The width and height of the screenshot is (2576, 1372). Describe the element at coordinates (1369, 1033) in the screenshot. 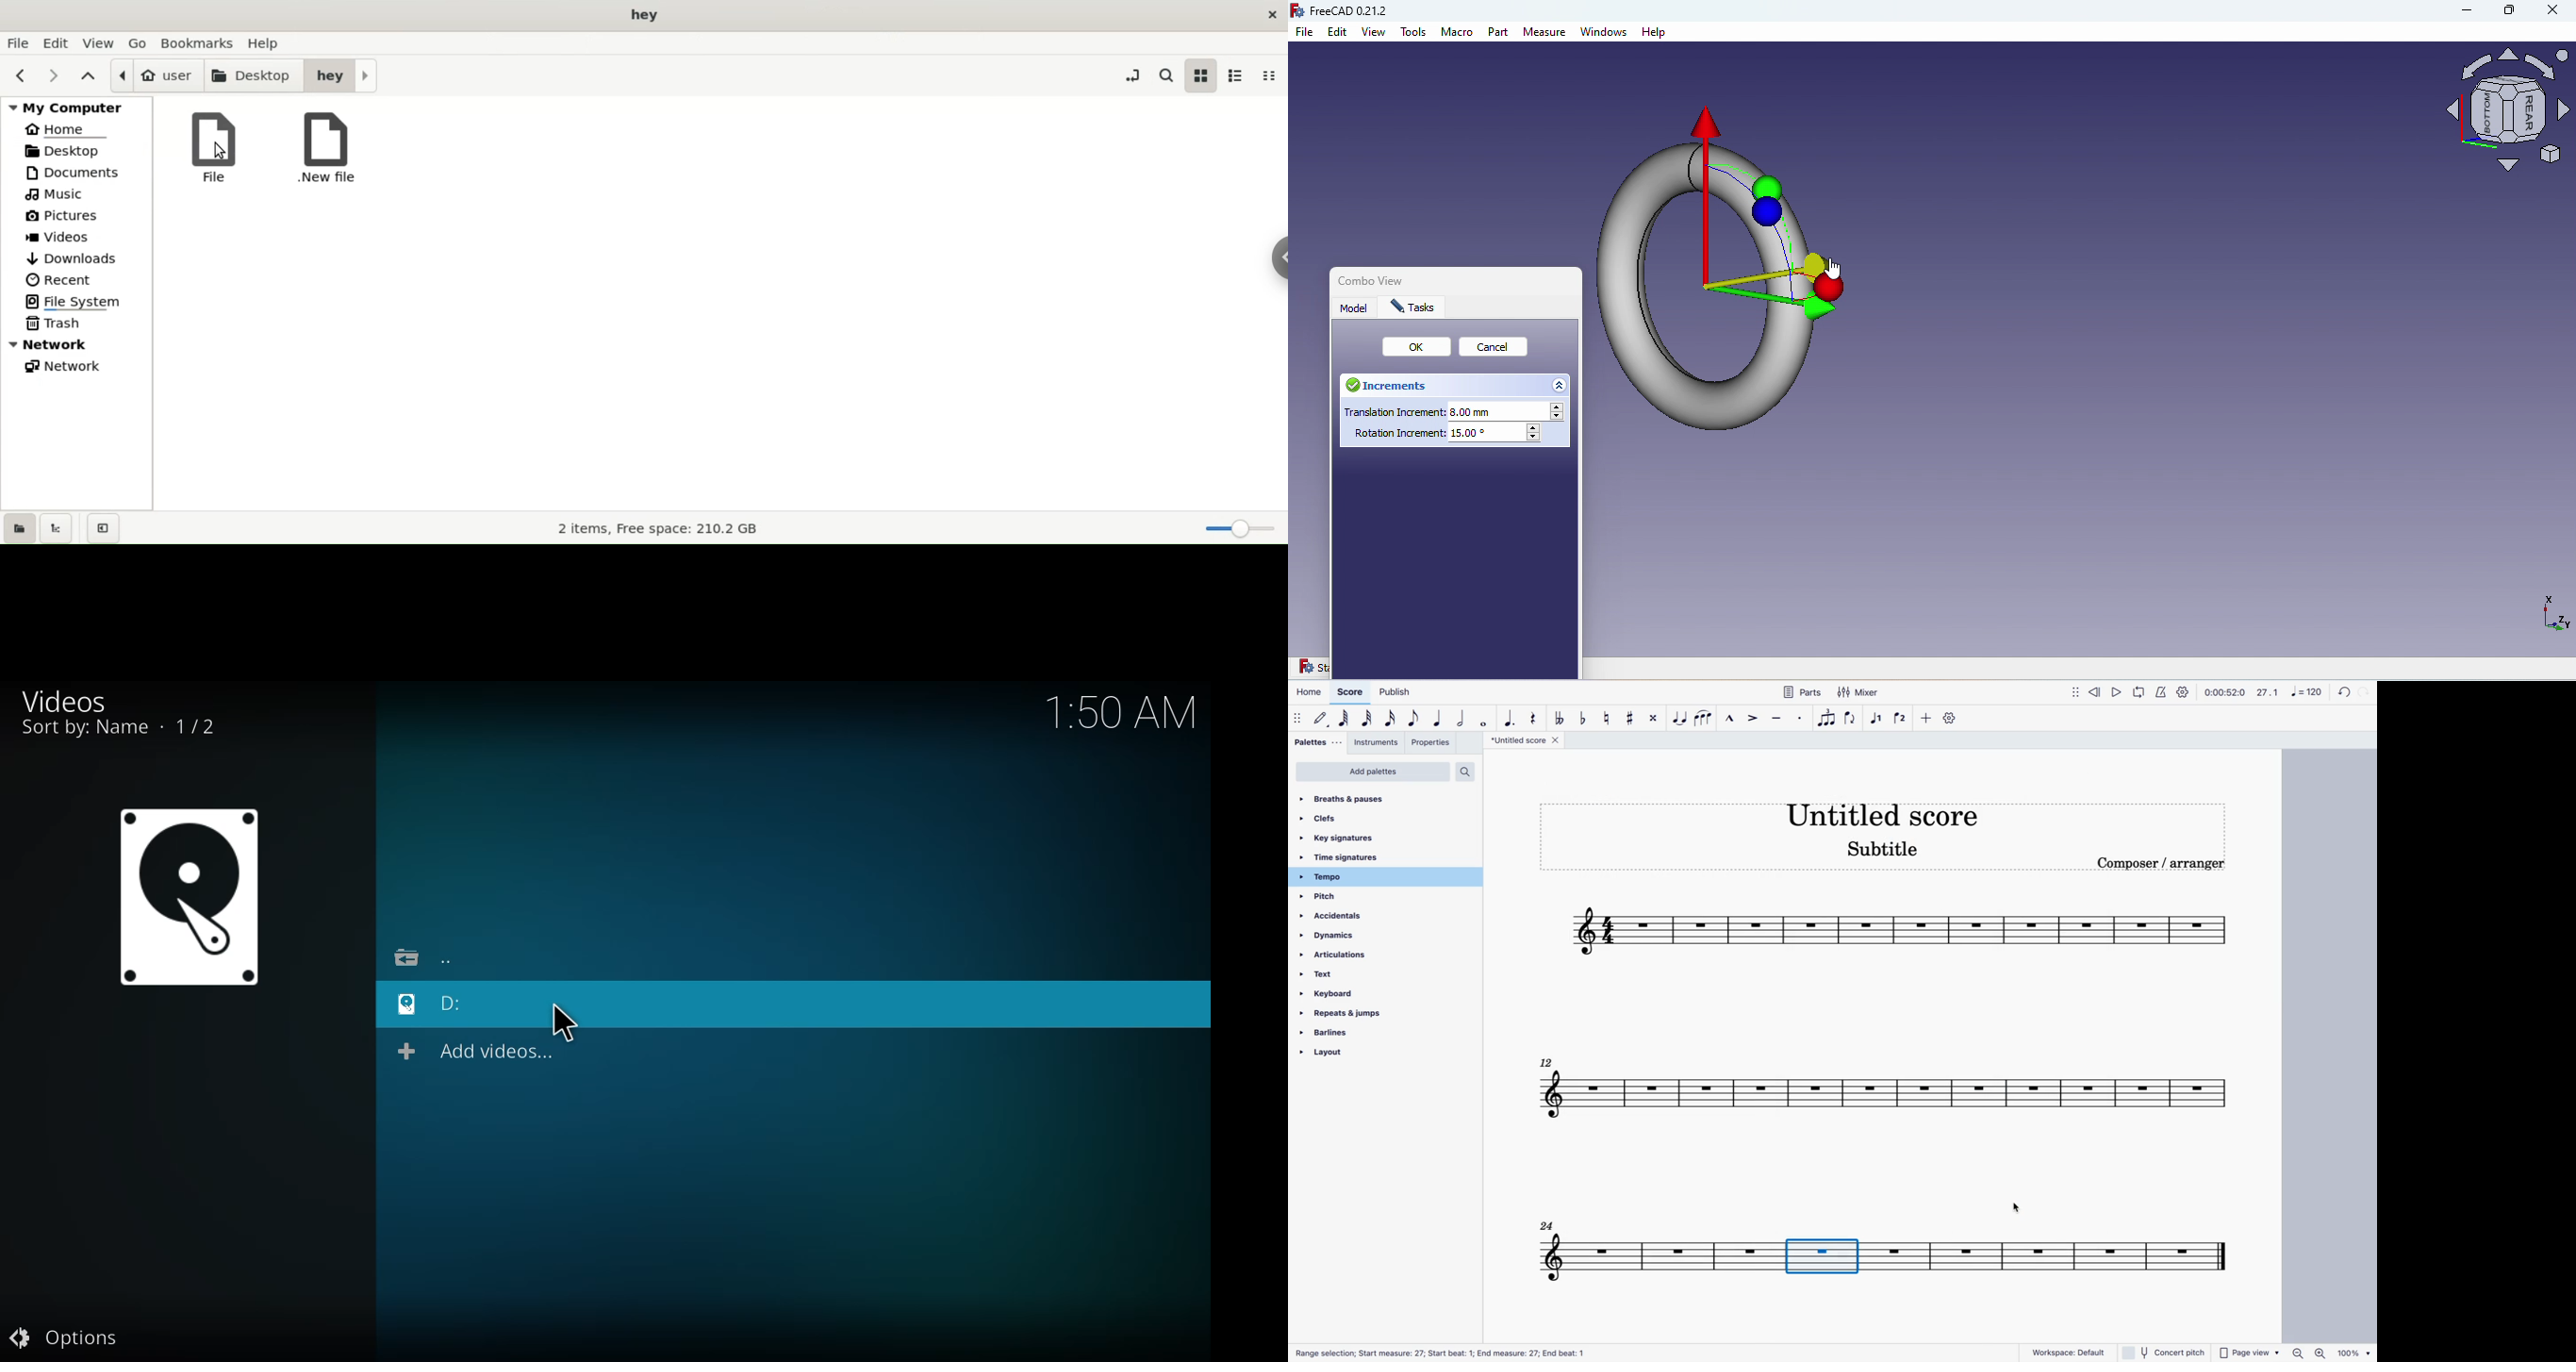

I see `barlines` at that location.